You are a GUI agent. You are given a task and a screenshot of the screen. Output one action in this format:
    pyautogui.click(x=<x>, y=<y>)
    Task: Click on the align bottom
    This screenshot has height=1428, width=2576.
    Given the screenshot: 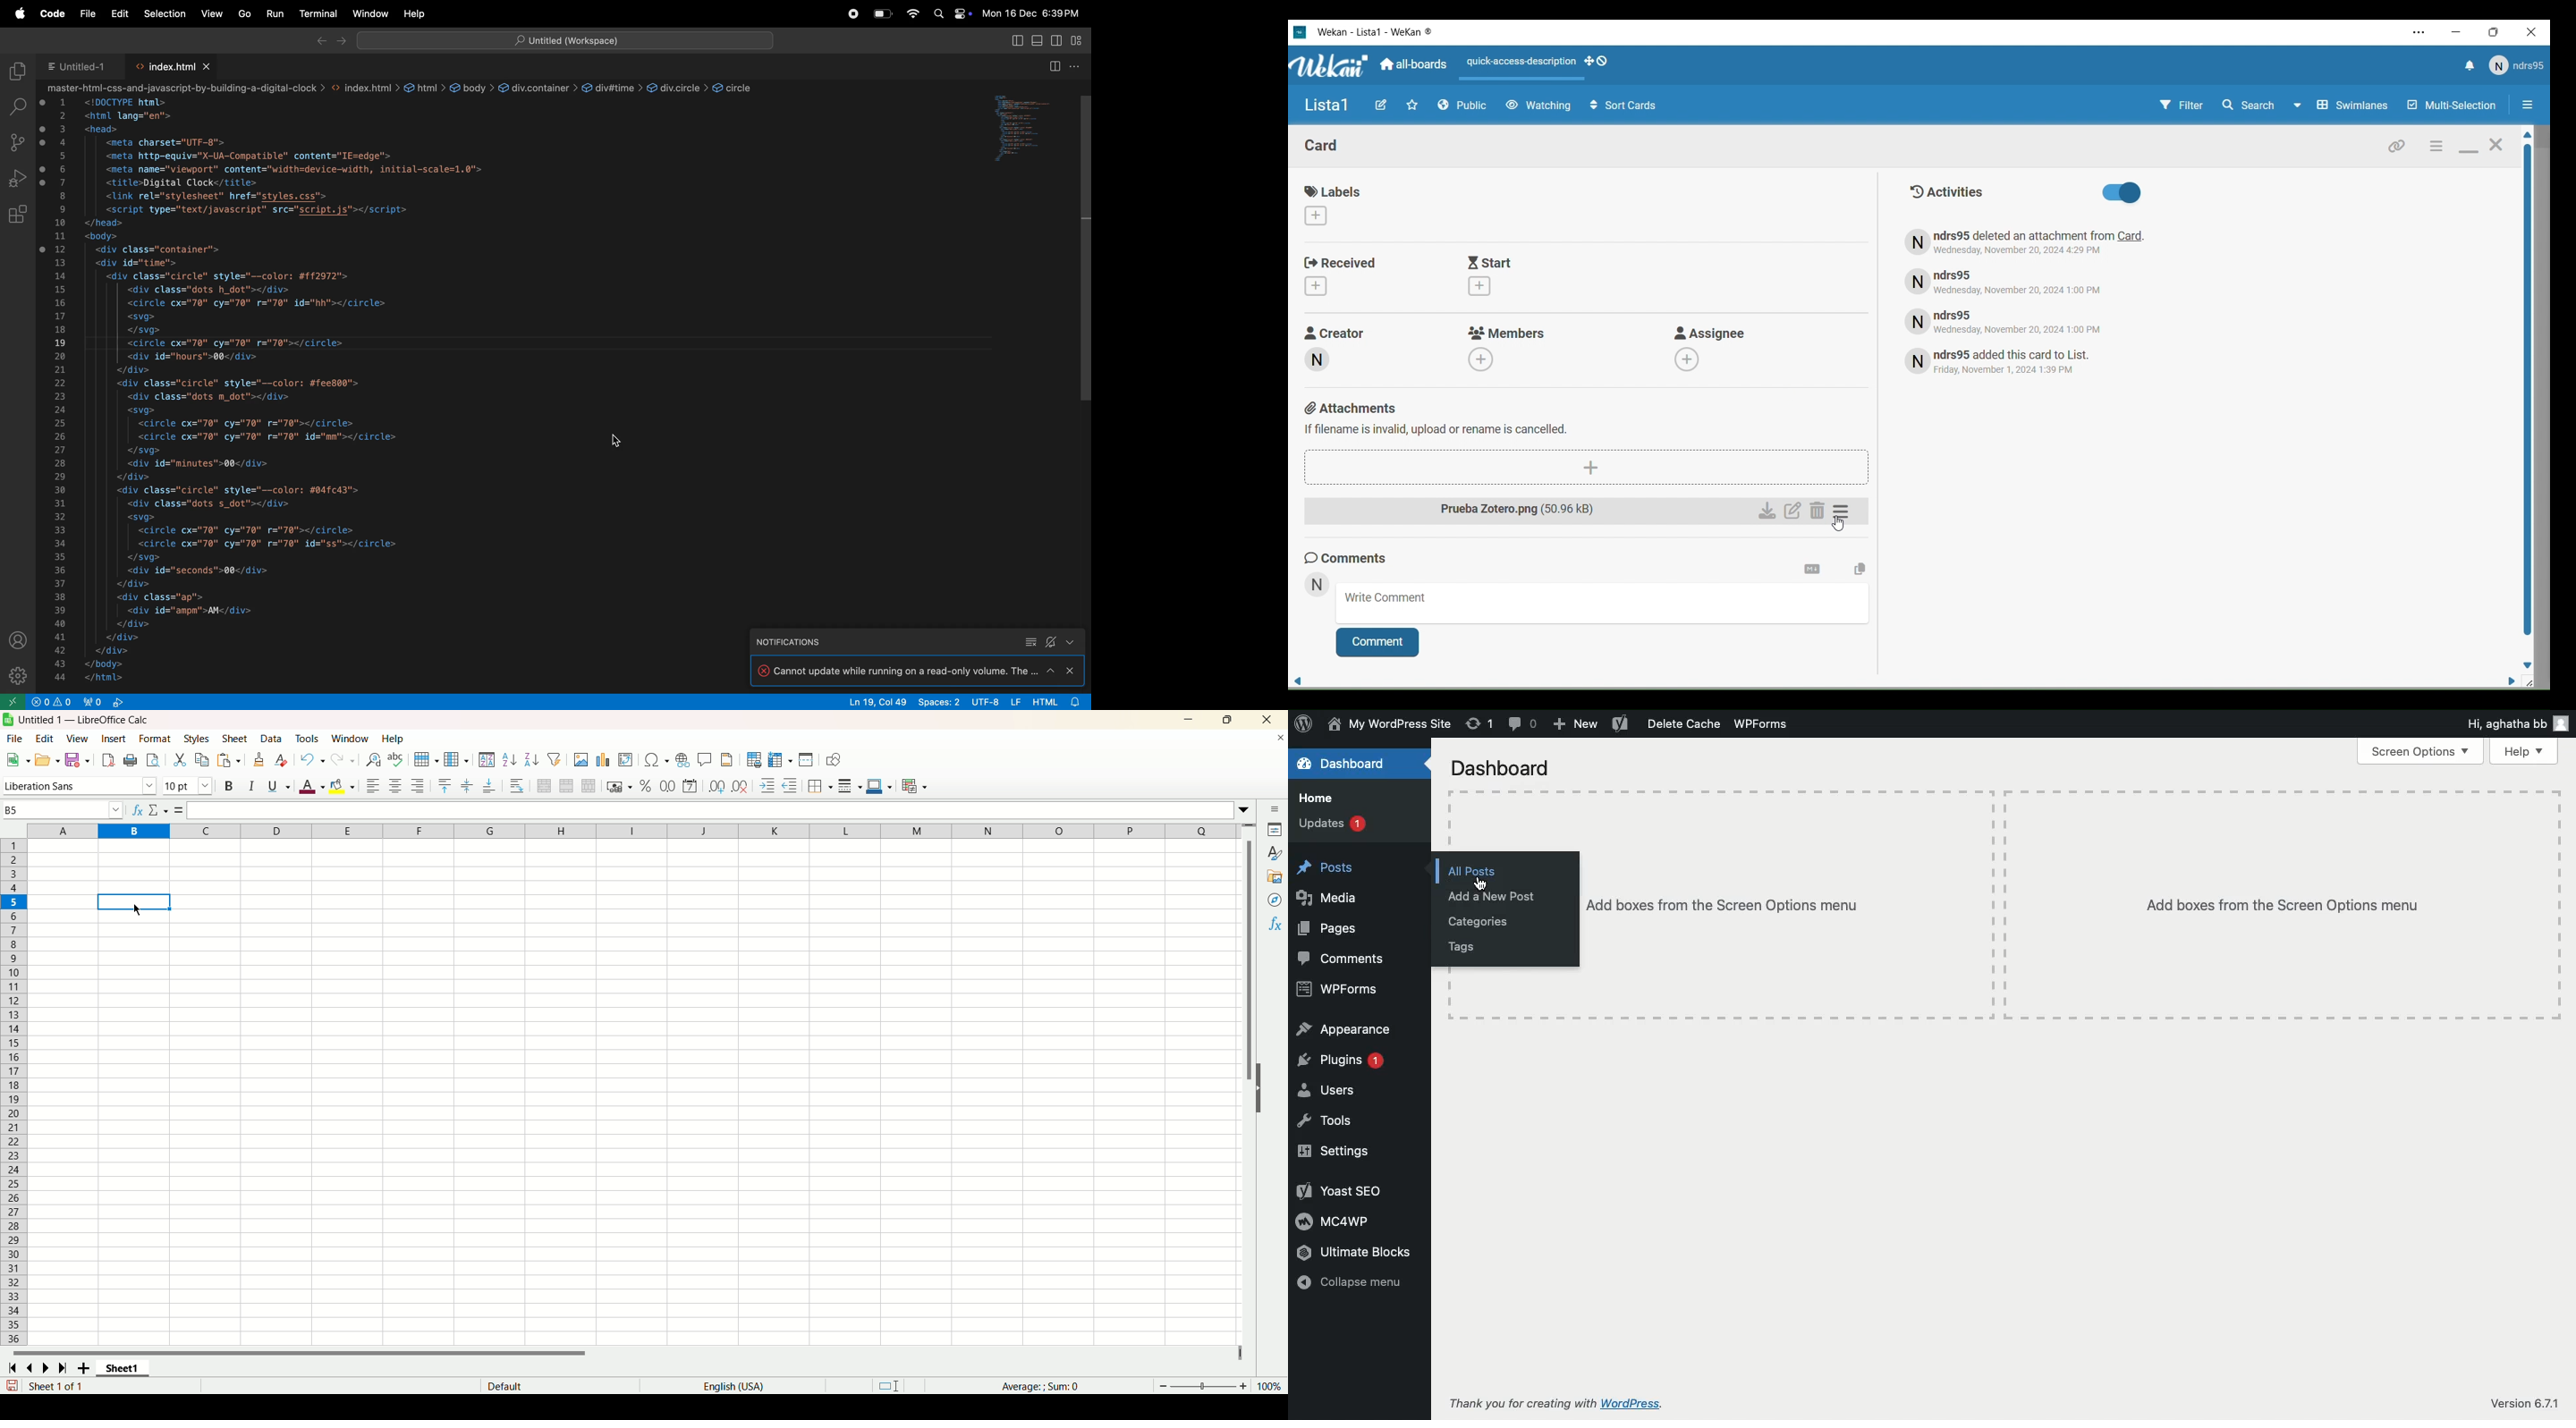 What is the action you would take?
    pyautogui.click(x=492, y=785)
    